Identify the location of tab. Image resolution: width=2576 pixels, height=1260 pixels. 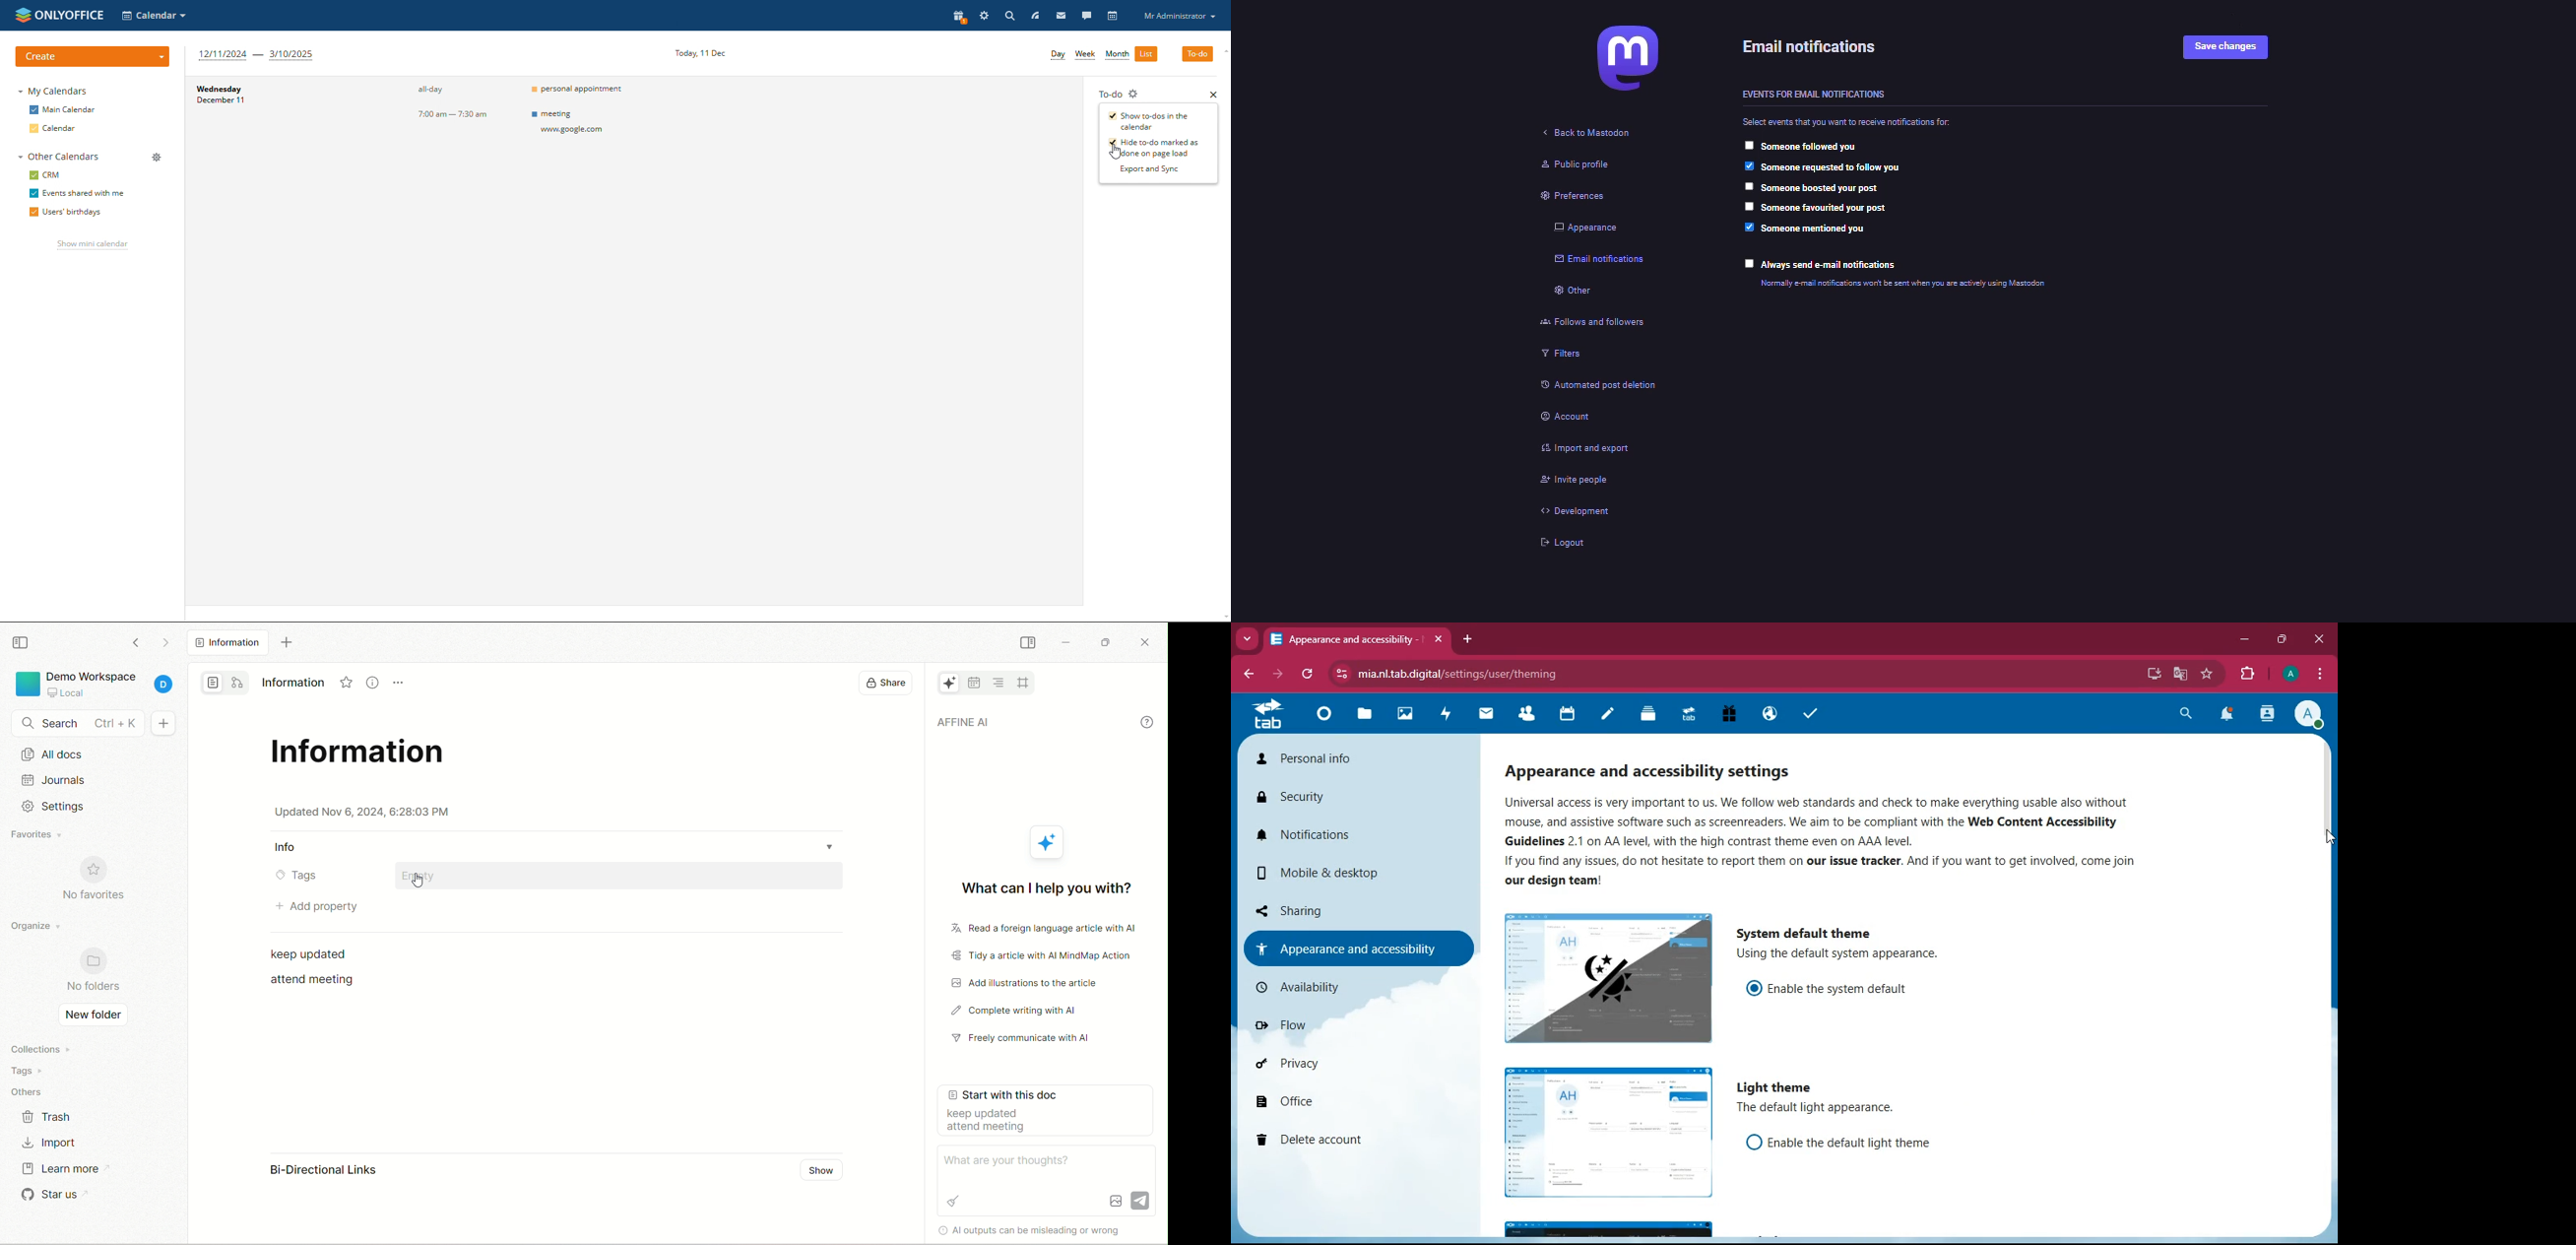
(1342, 640).